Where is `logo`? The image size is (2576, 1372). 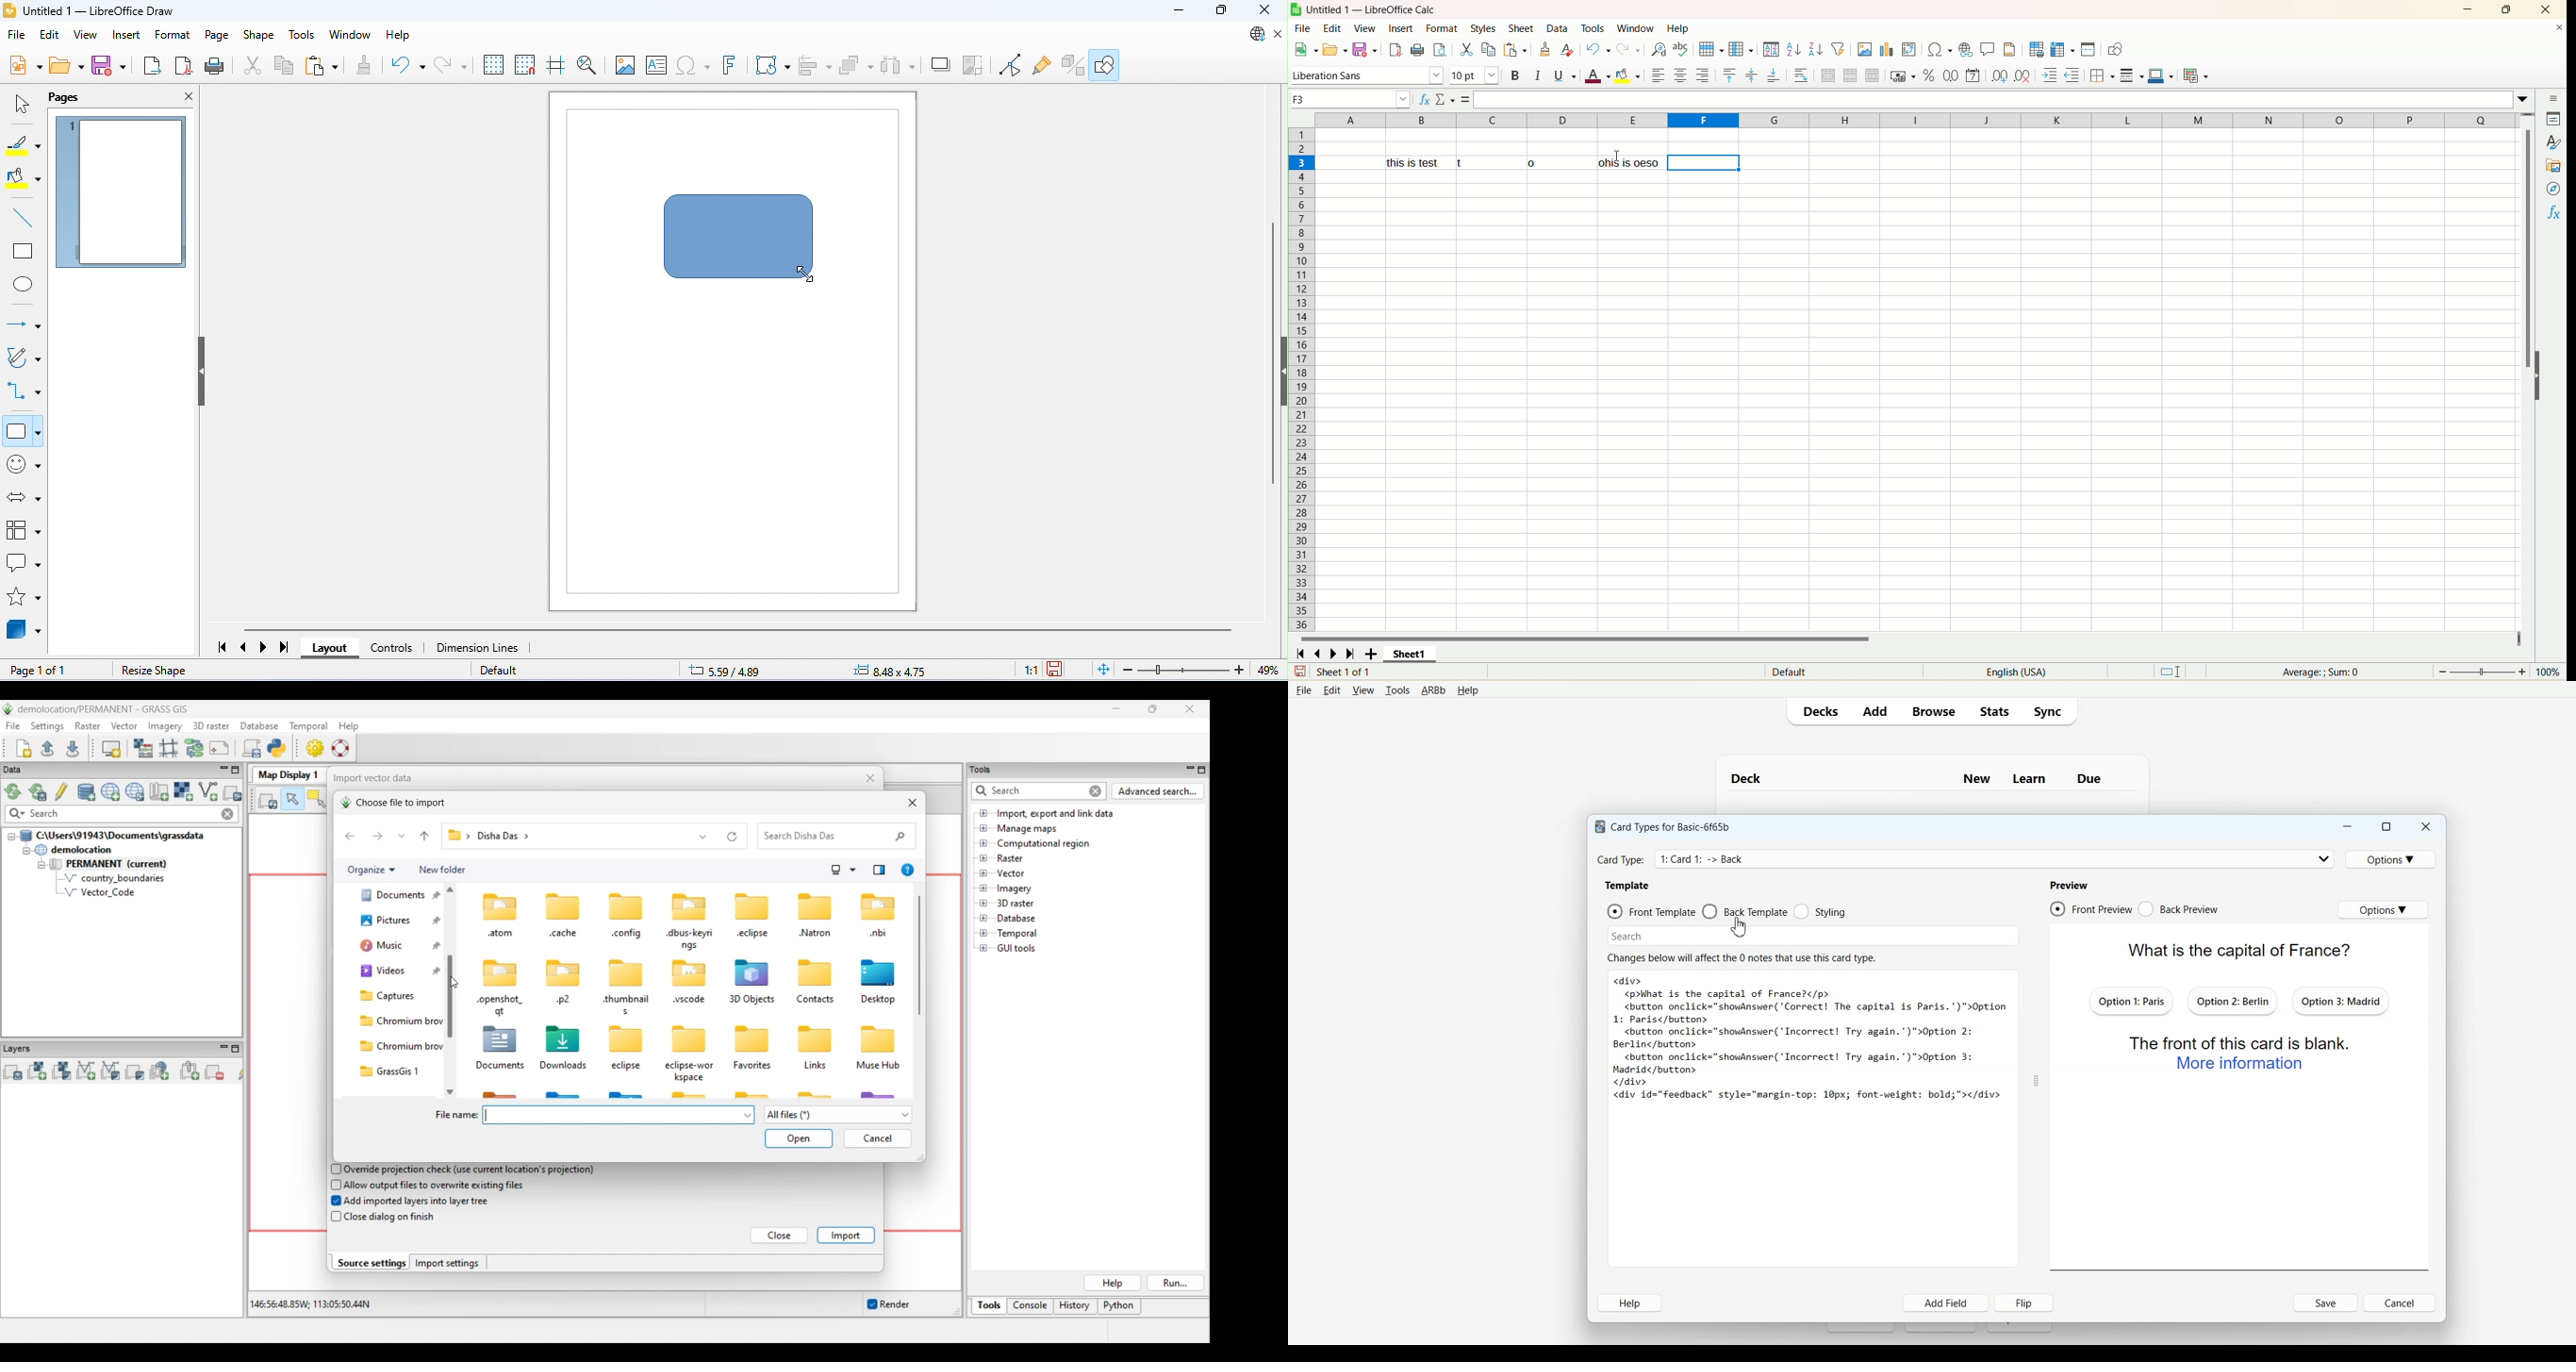 logo is located at coordinates (1296, 10).